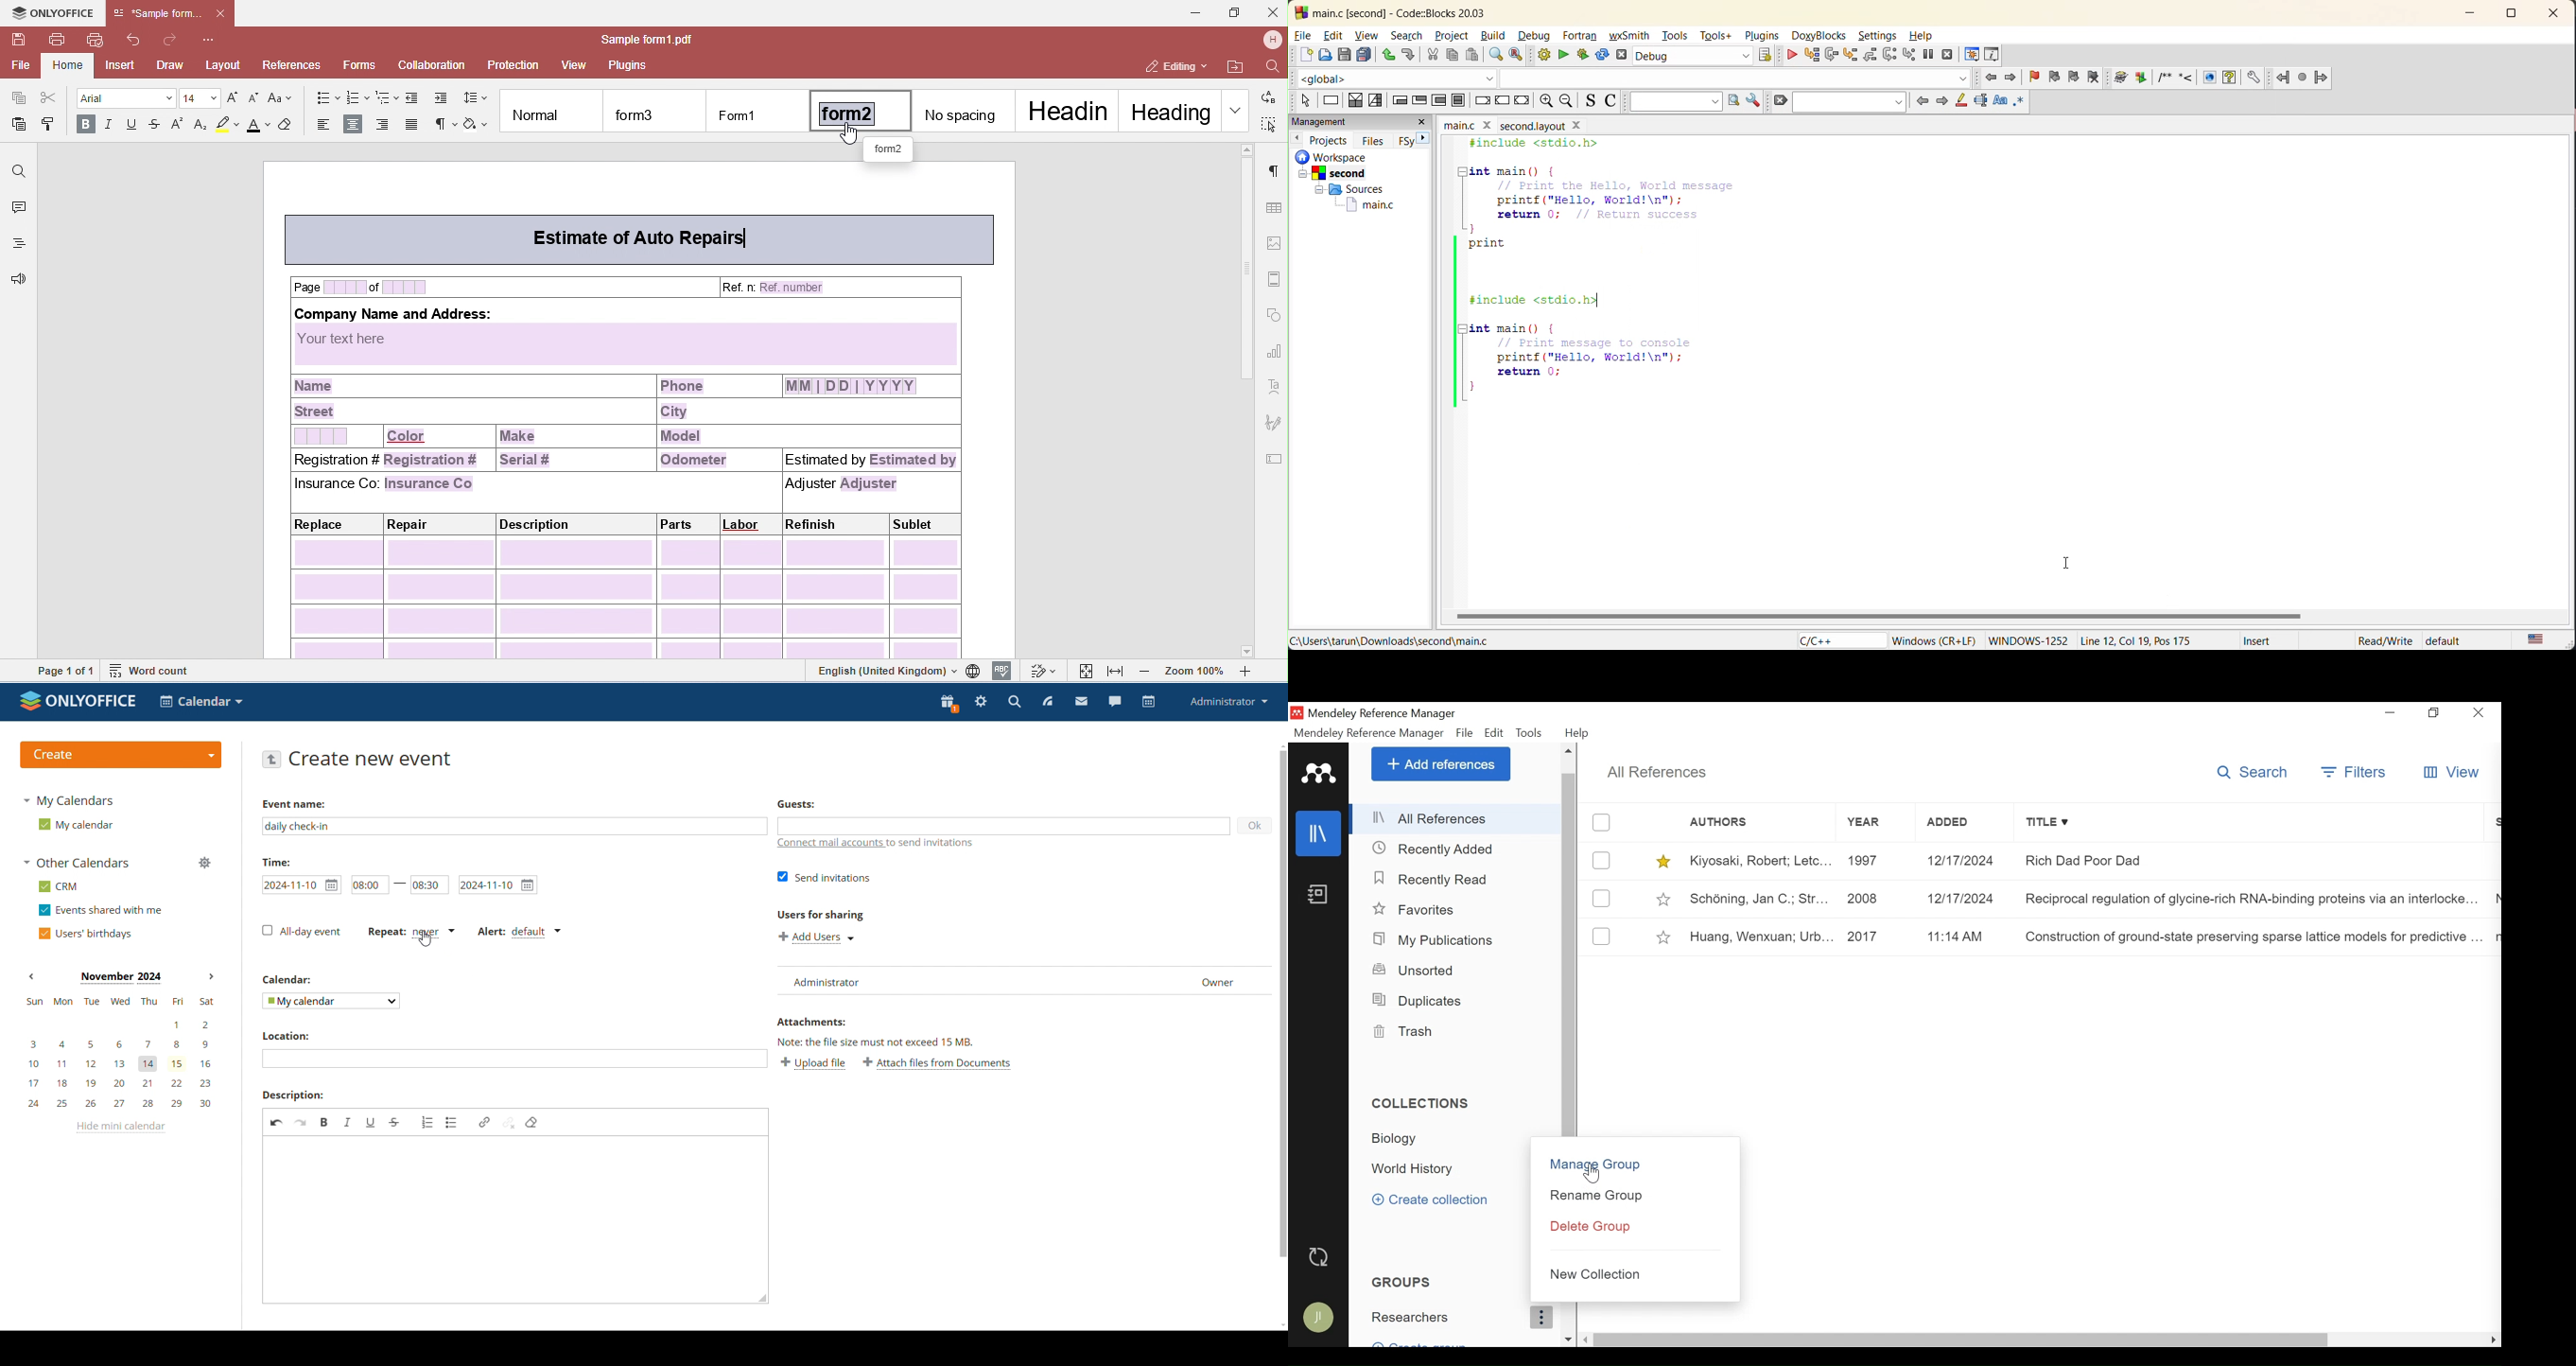 This screenshot has width=2576, height=1372. I want to click on tools, so click(1674, 35).